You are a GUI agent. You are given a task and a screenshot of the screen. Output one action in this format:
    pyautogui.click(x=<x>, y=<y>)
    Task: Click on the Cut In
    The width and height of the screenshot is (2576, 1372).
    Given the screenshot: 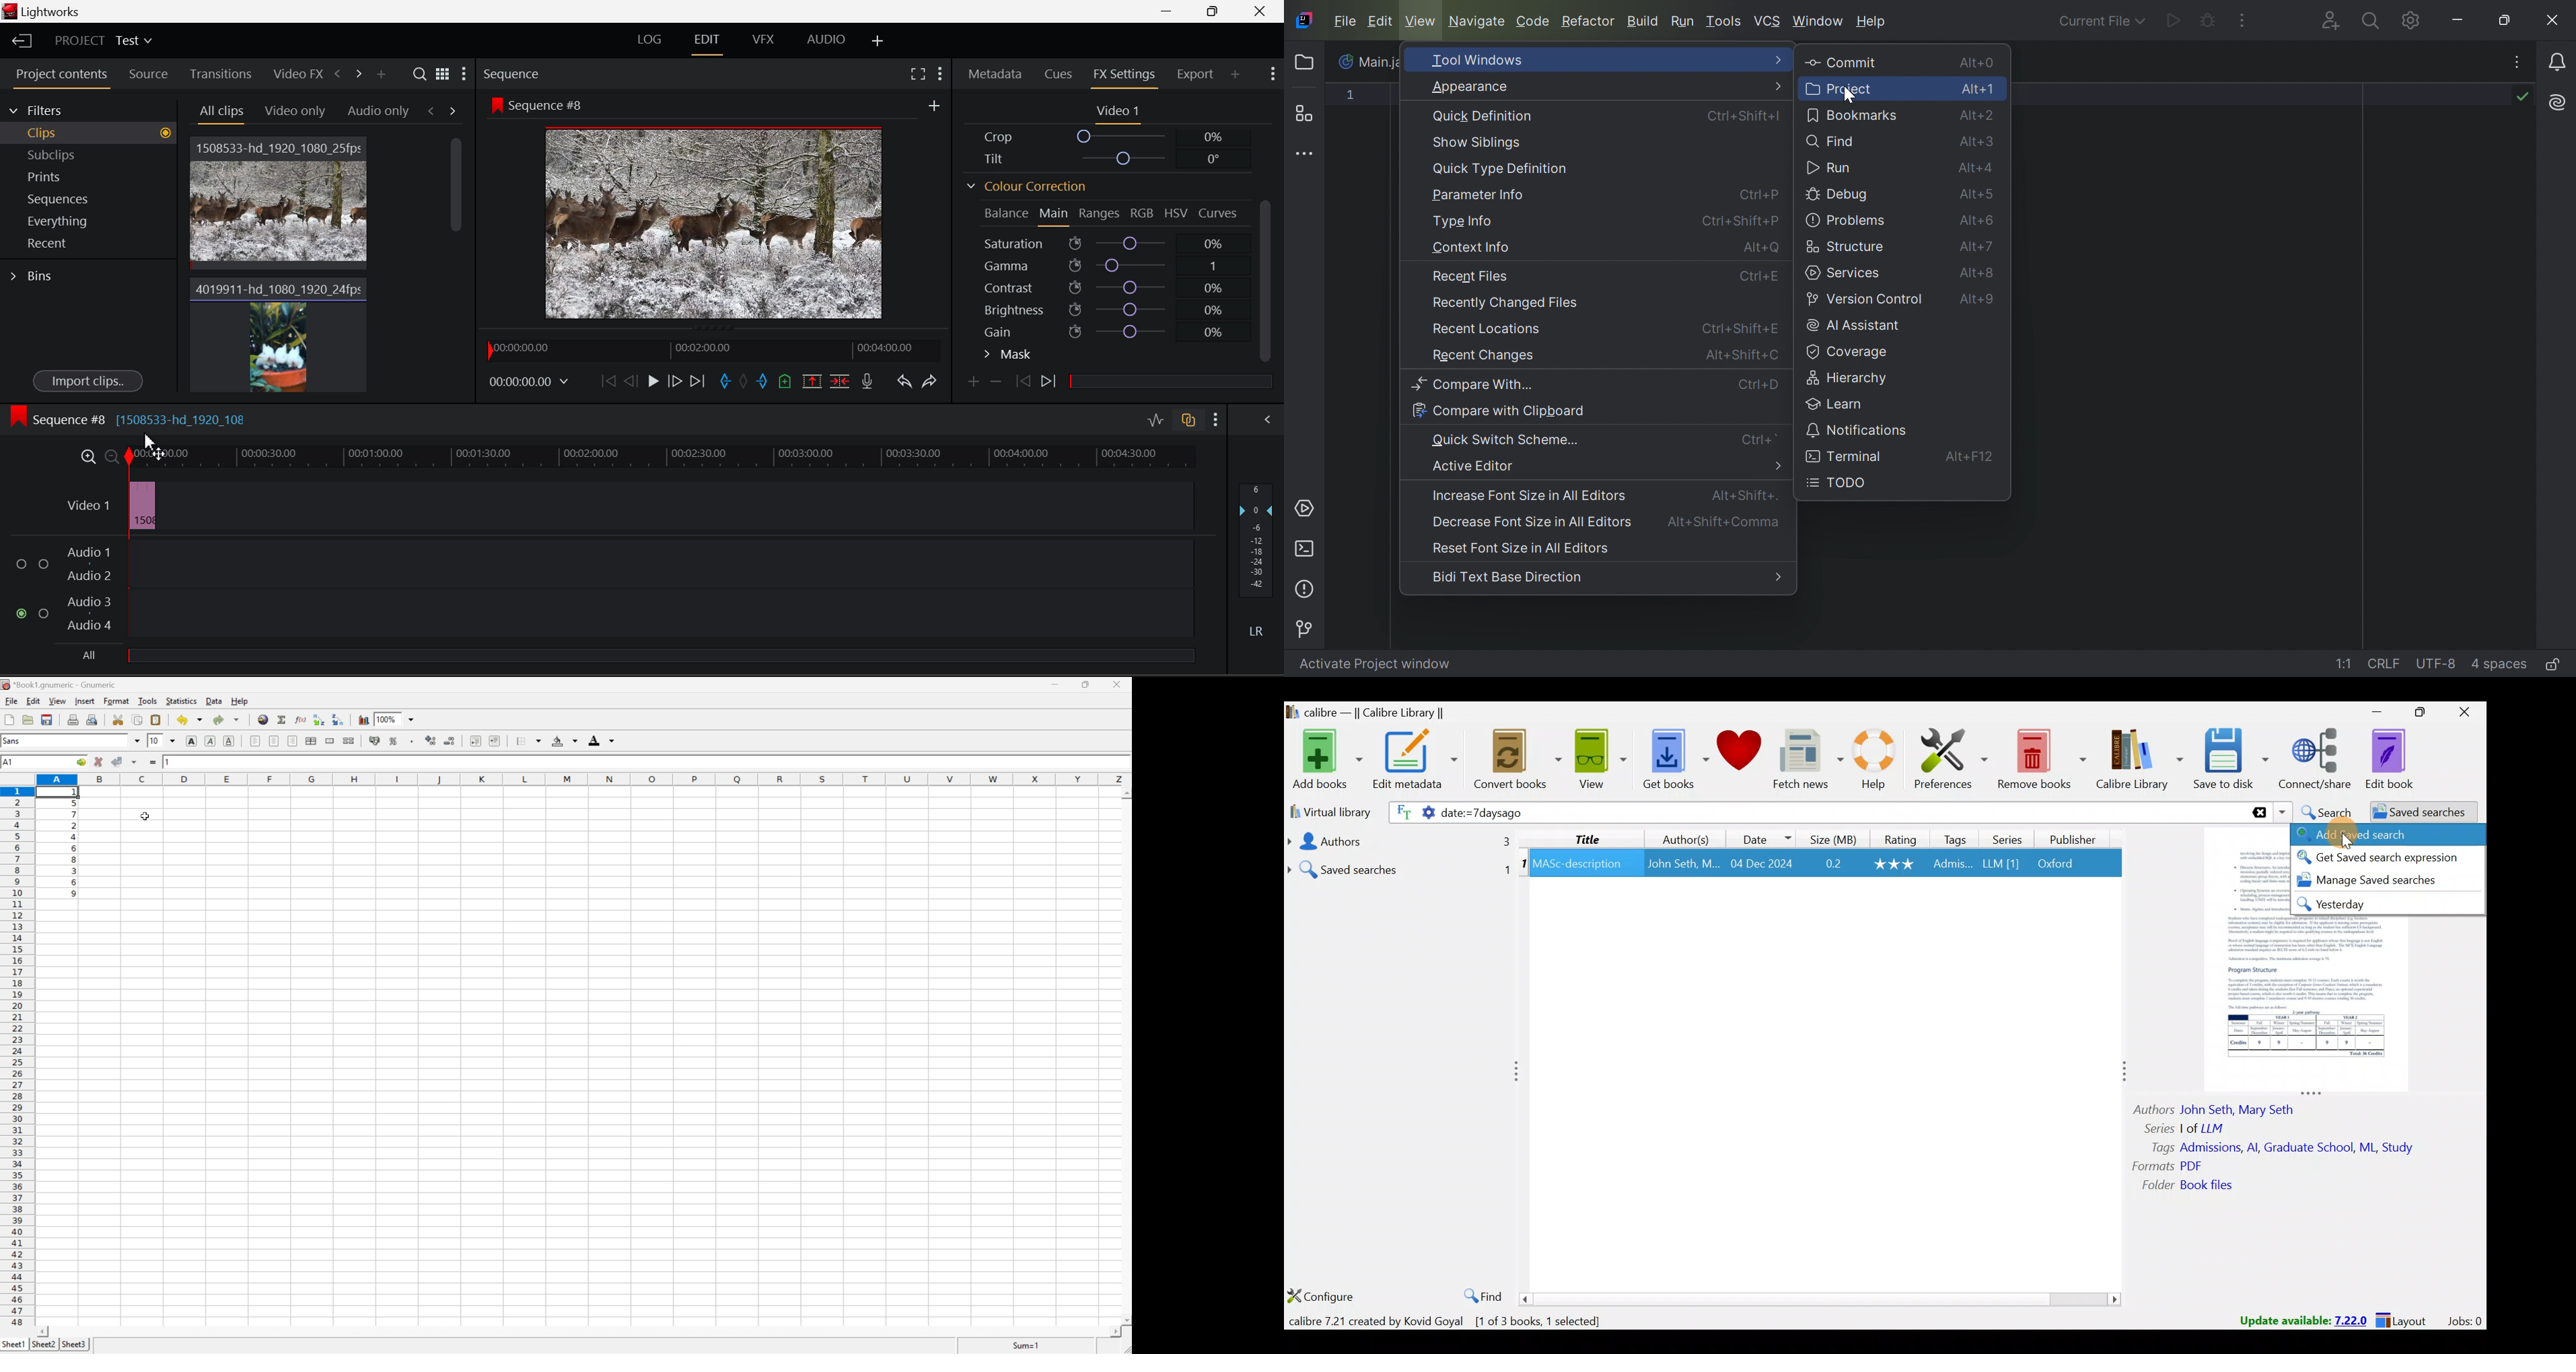 What is the action you would take?
    pyautogui.click(x=724, y=381)
    